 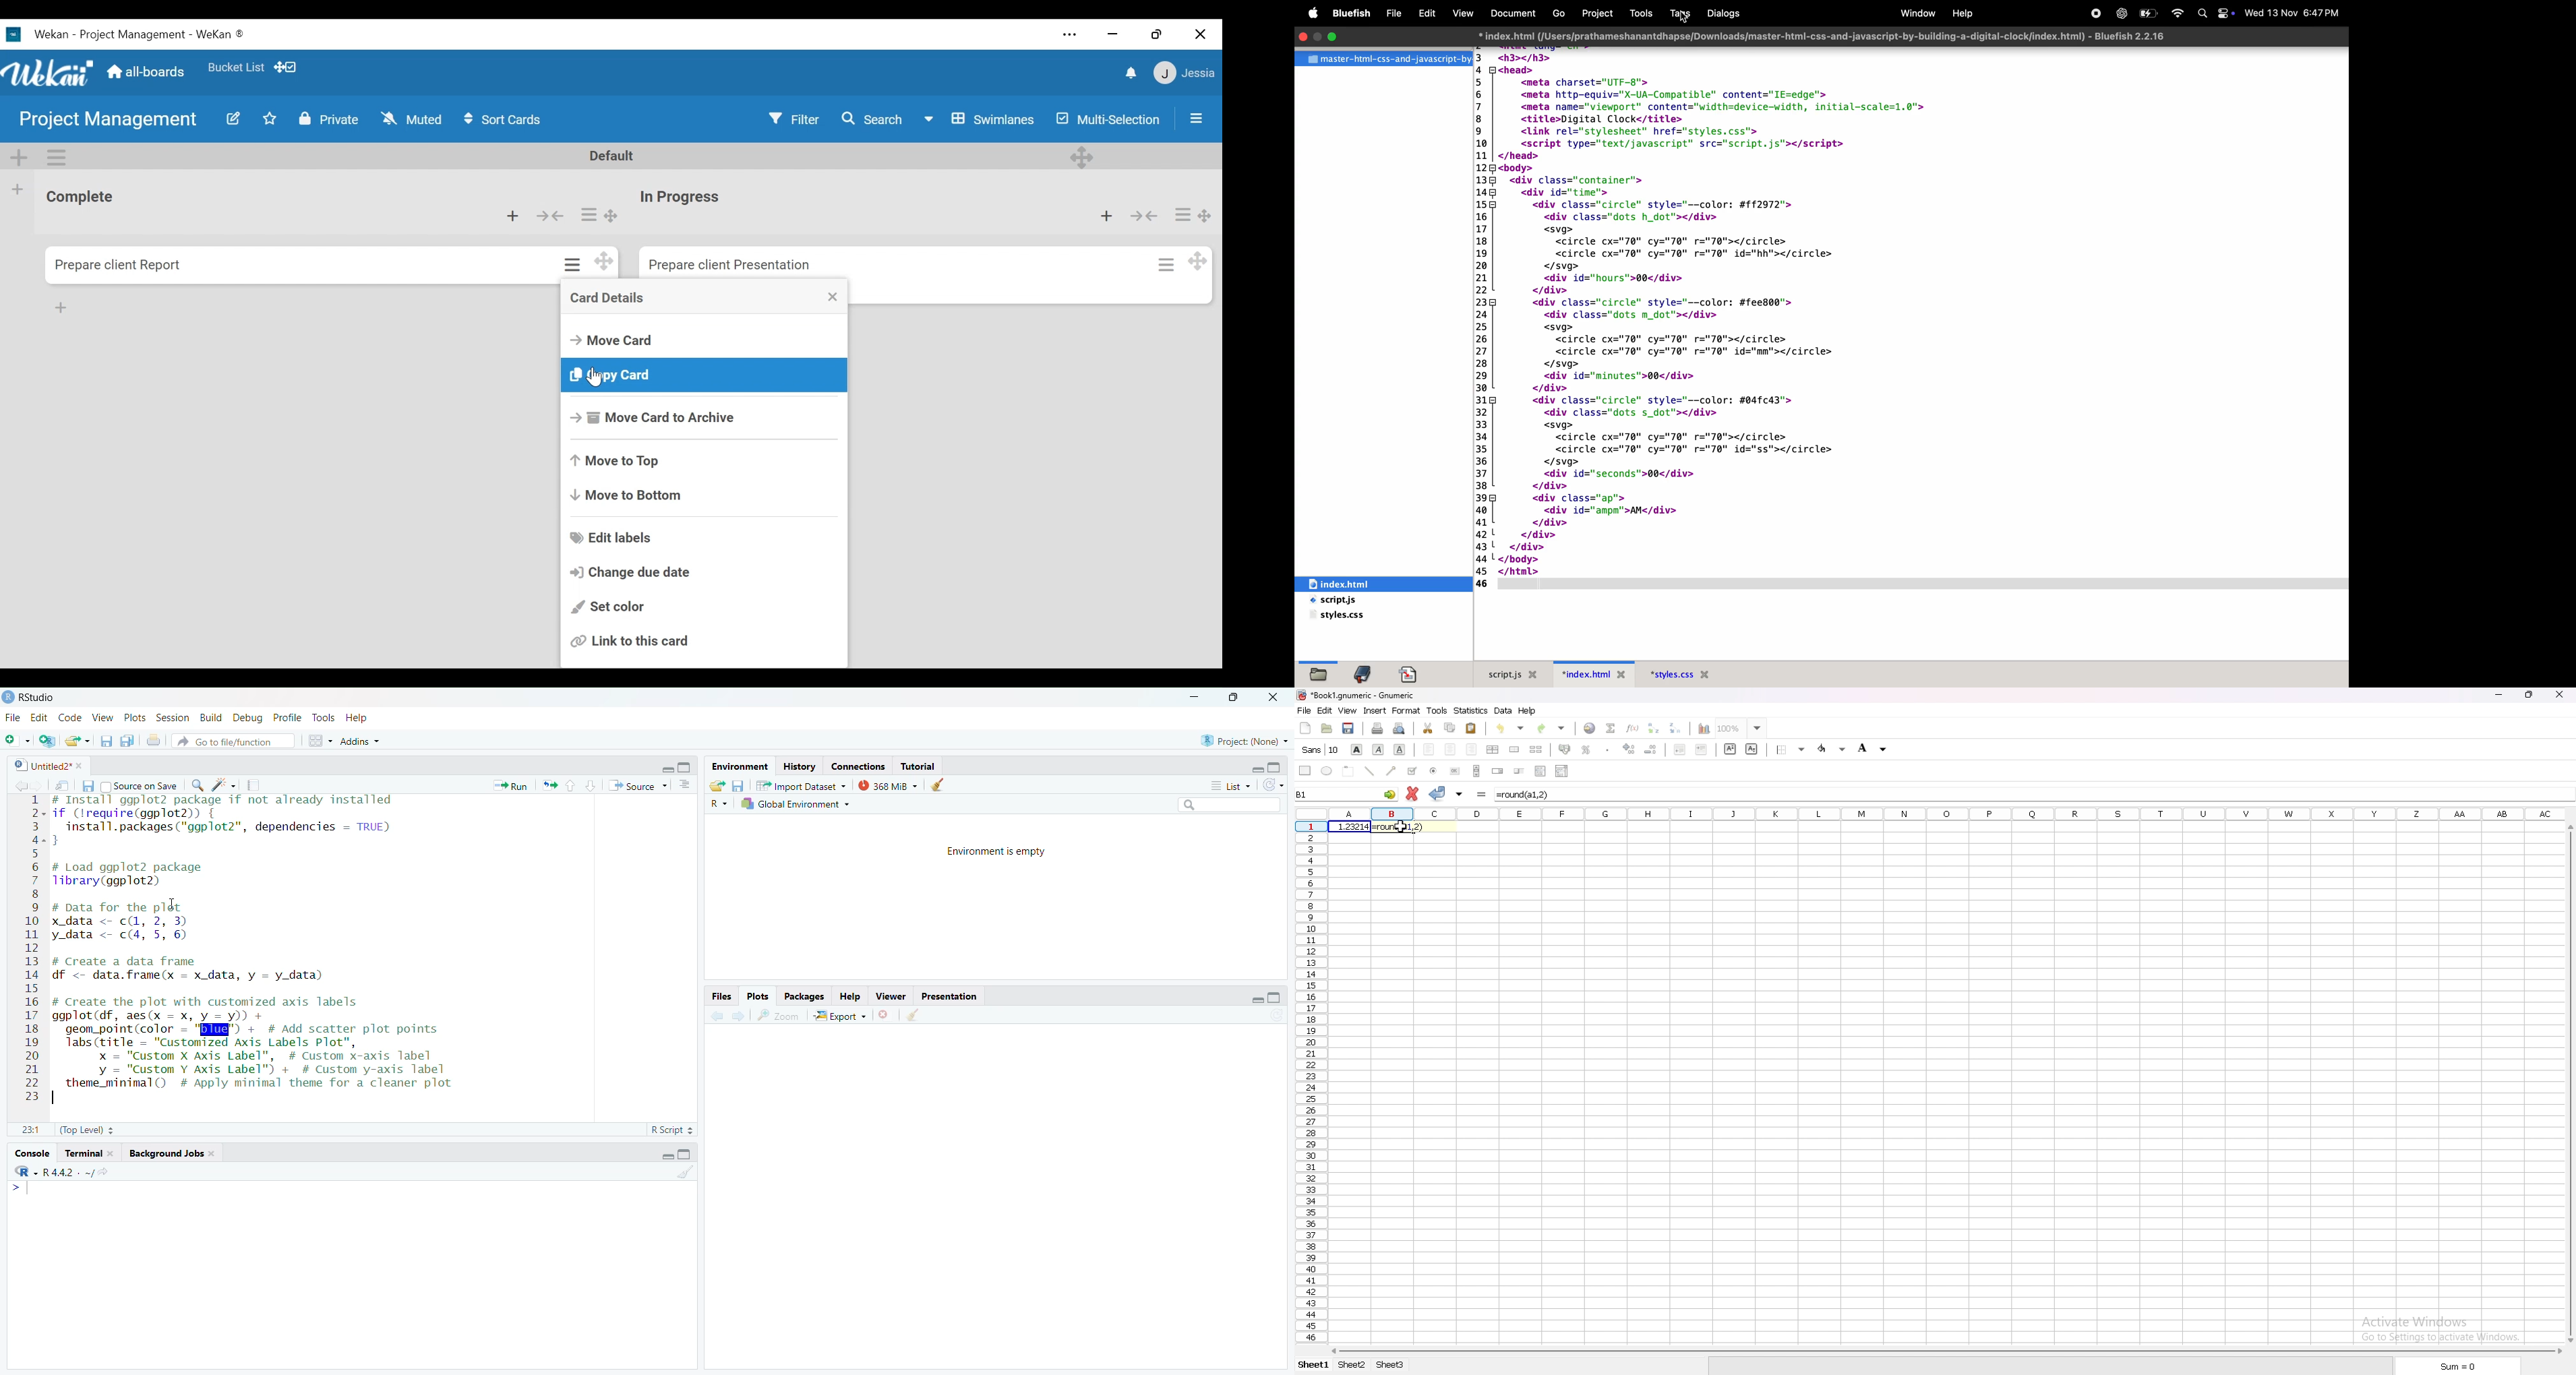 What do you see at coordinates (592, 787) in the screenshot?
I see `downward` at bounding box center [592, 787].